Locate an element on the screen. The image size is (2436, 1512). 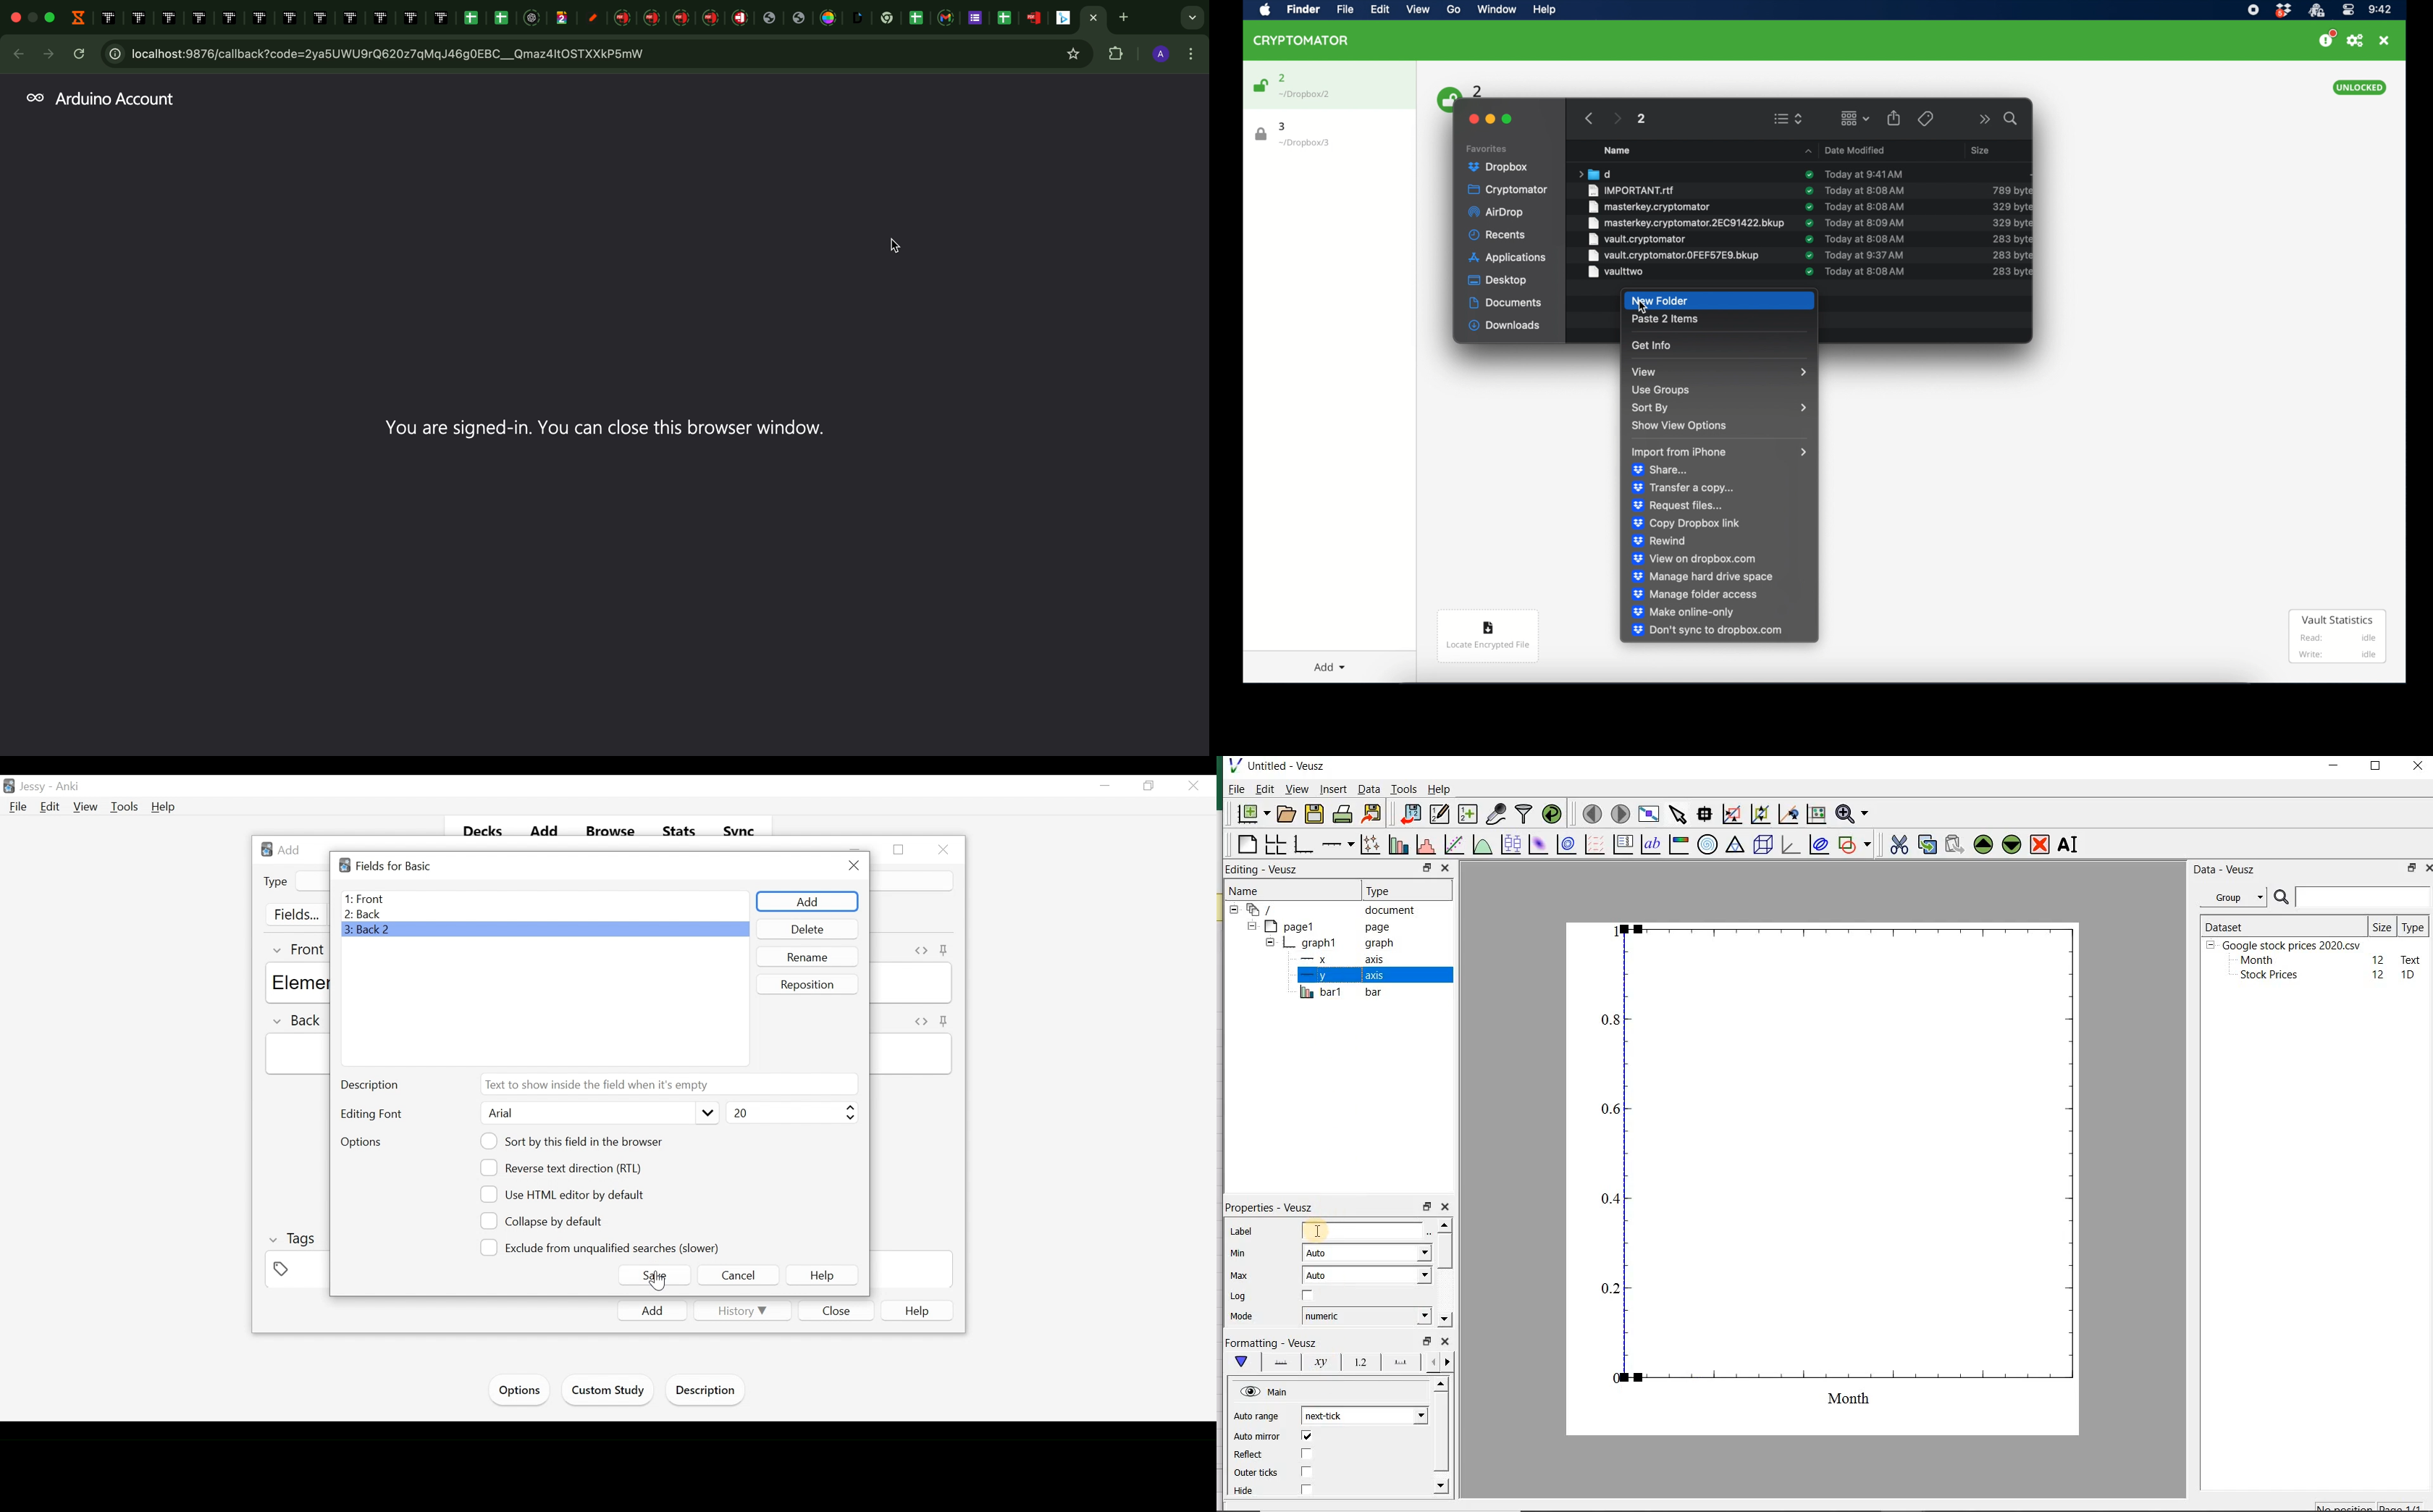
Add is located at coordinates (809, 901).